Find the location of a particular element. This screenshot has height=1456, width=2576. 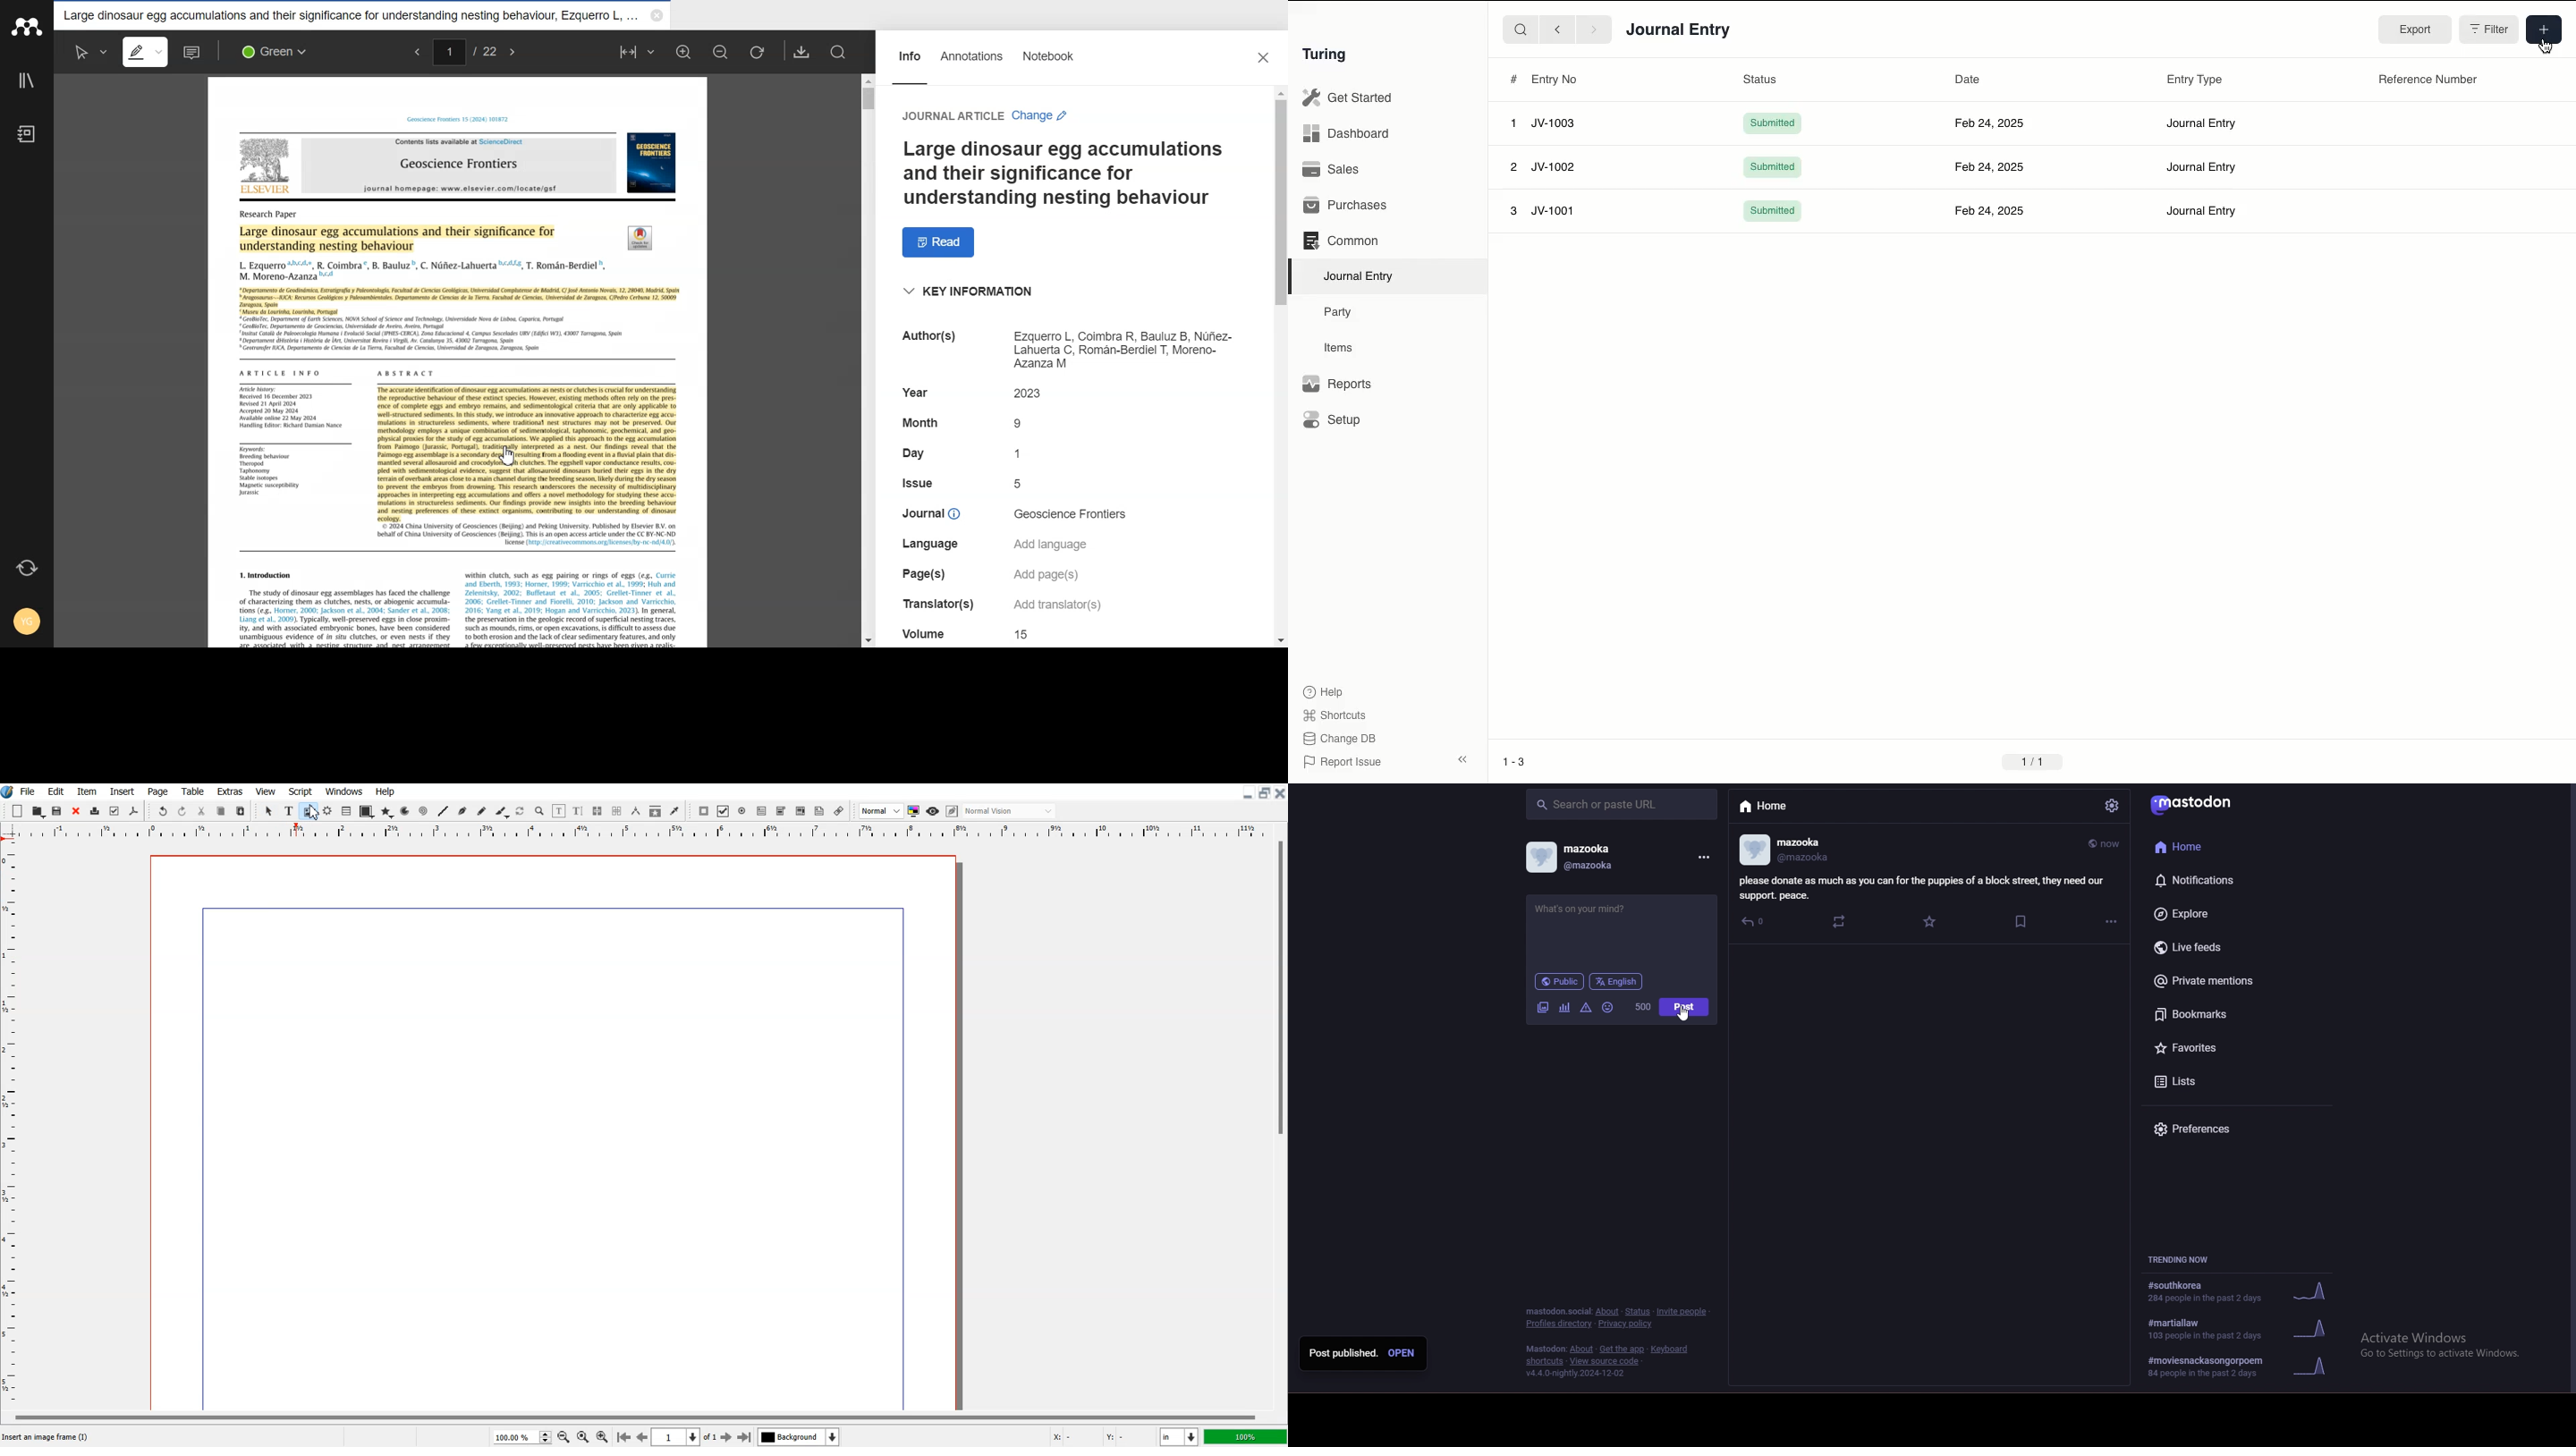

Common is located at coordinates (1343, 241).